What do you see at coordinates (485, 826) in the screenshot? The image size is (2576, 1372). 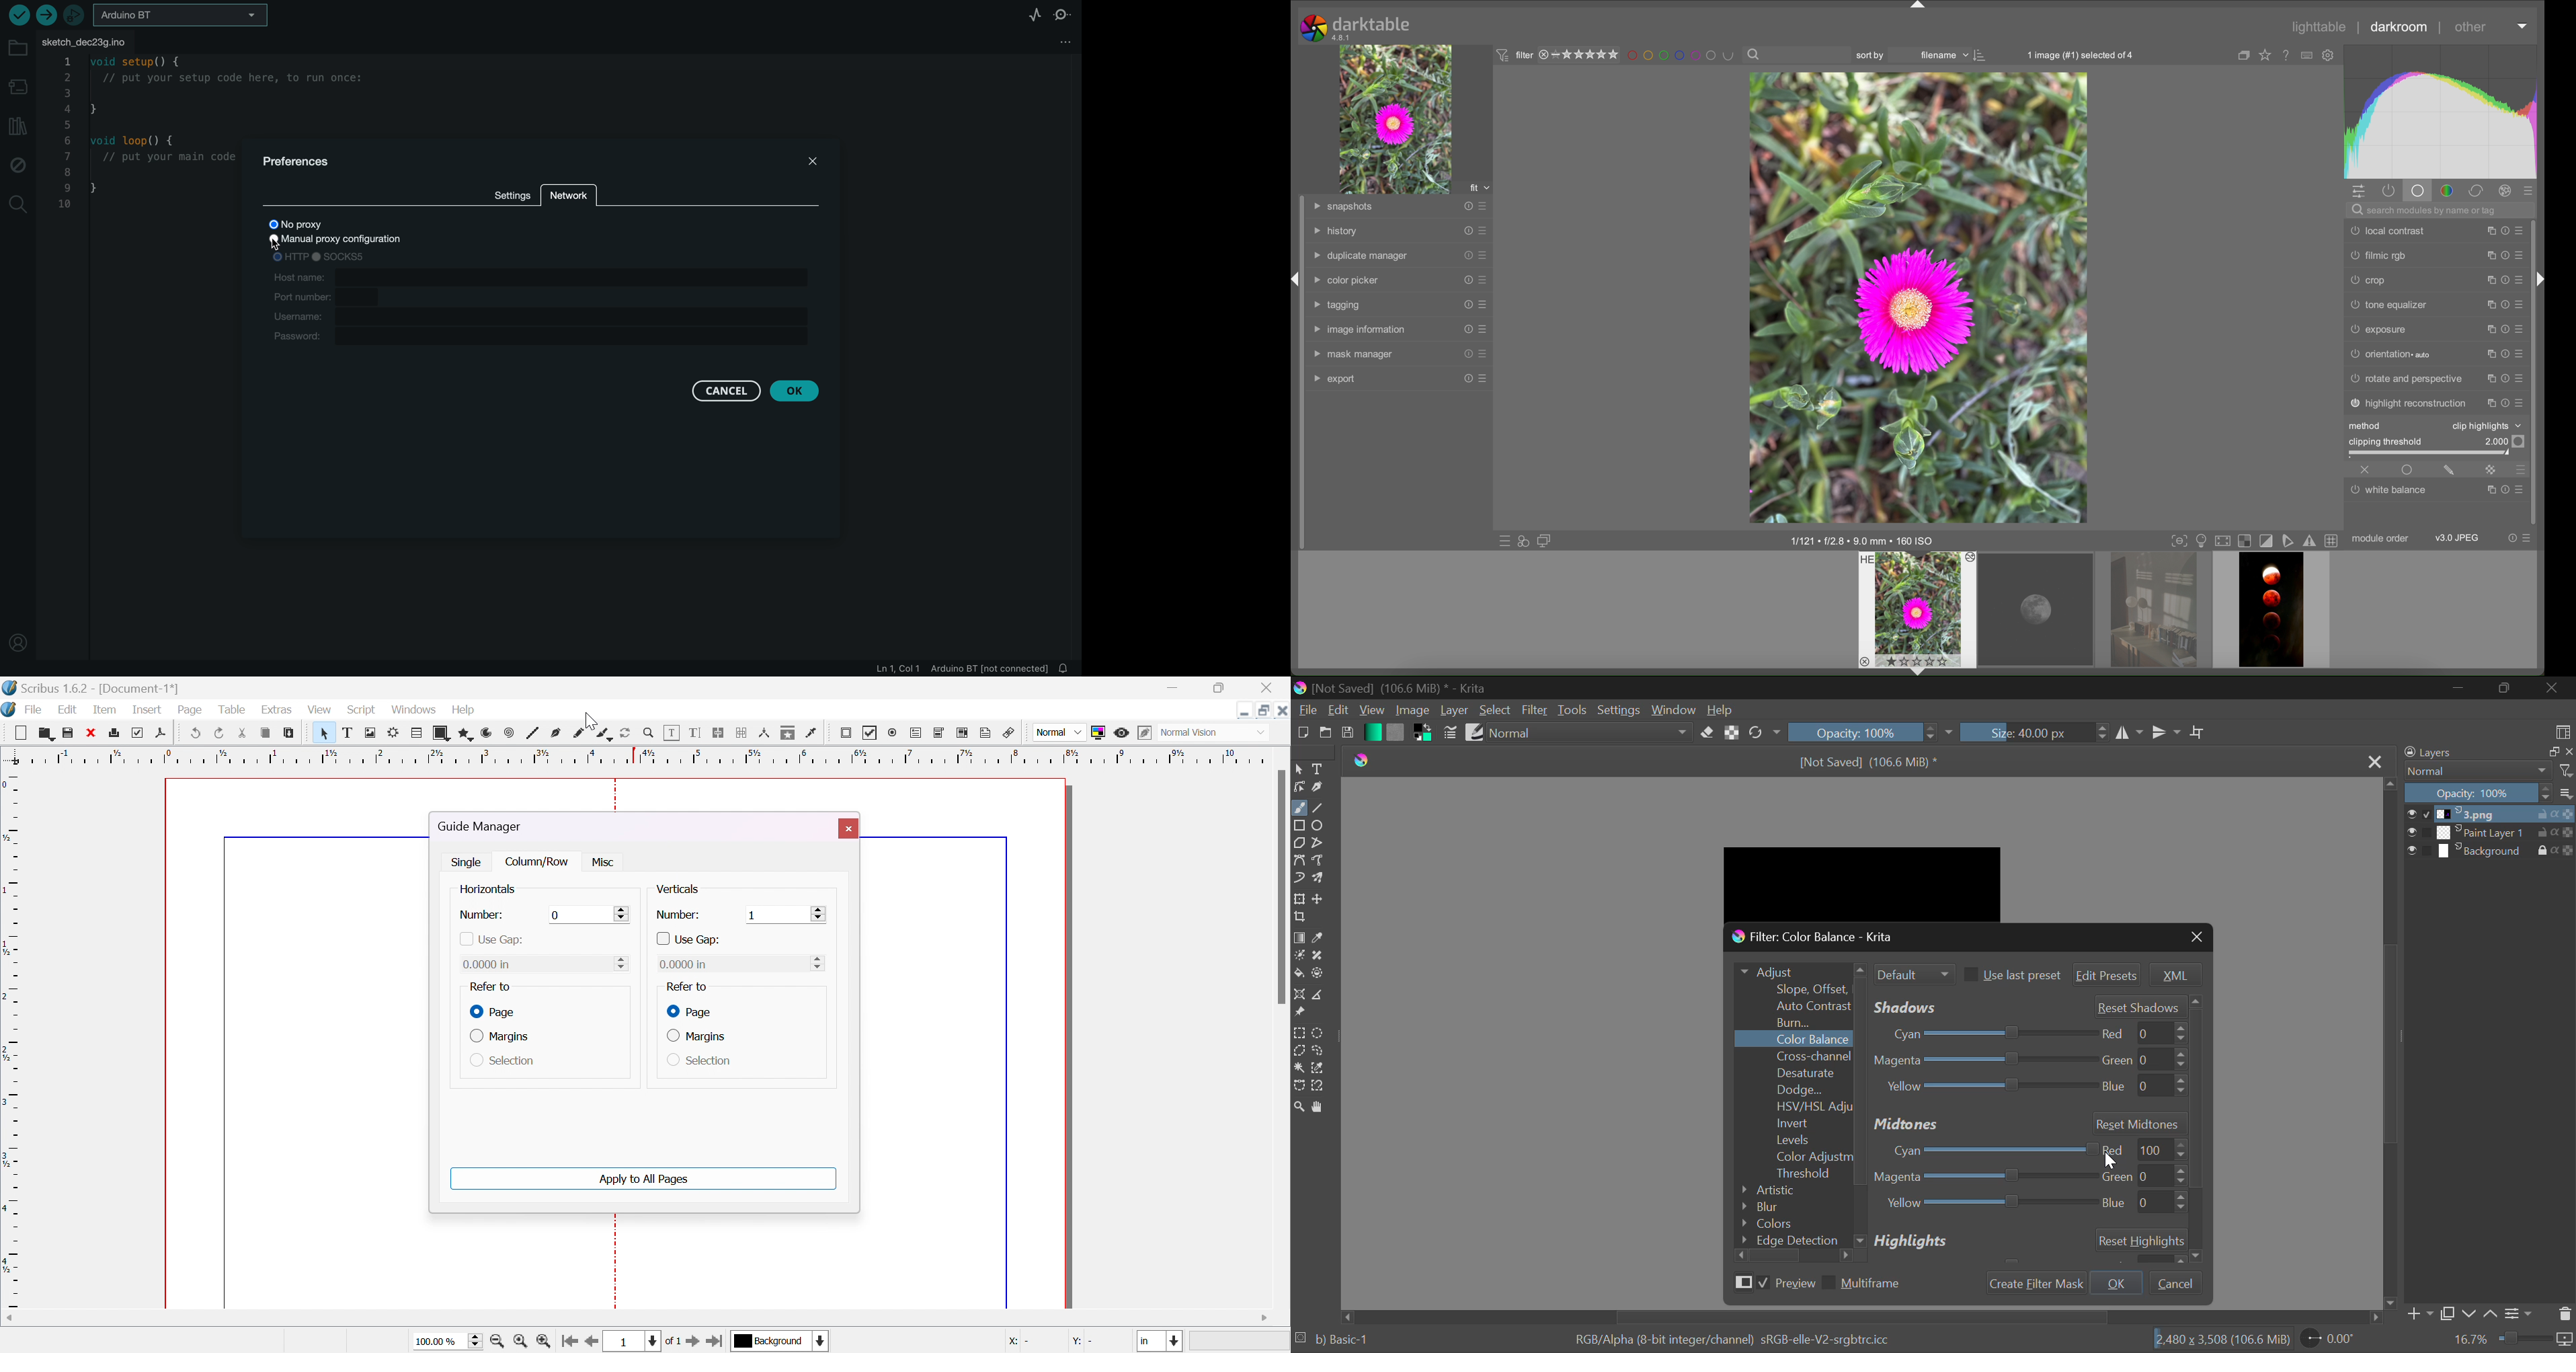 I see `guide manager` at bounding box center [485, 826].